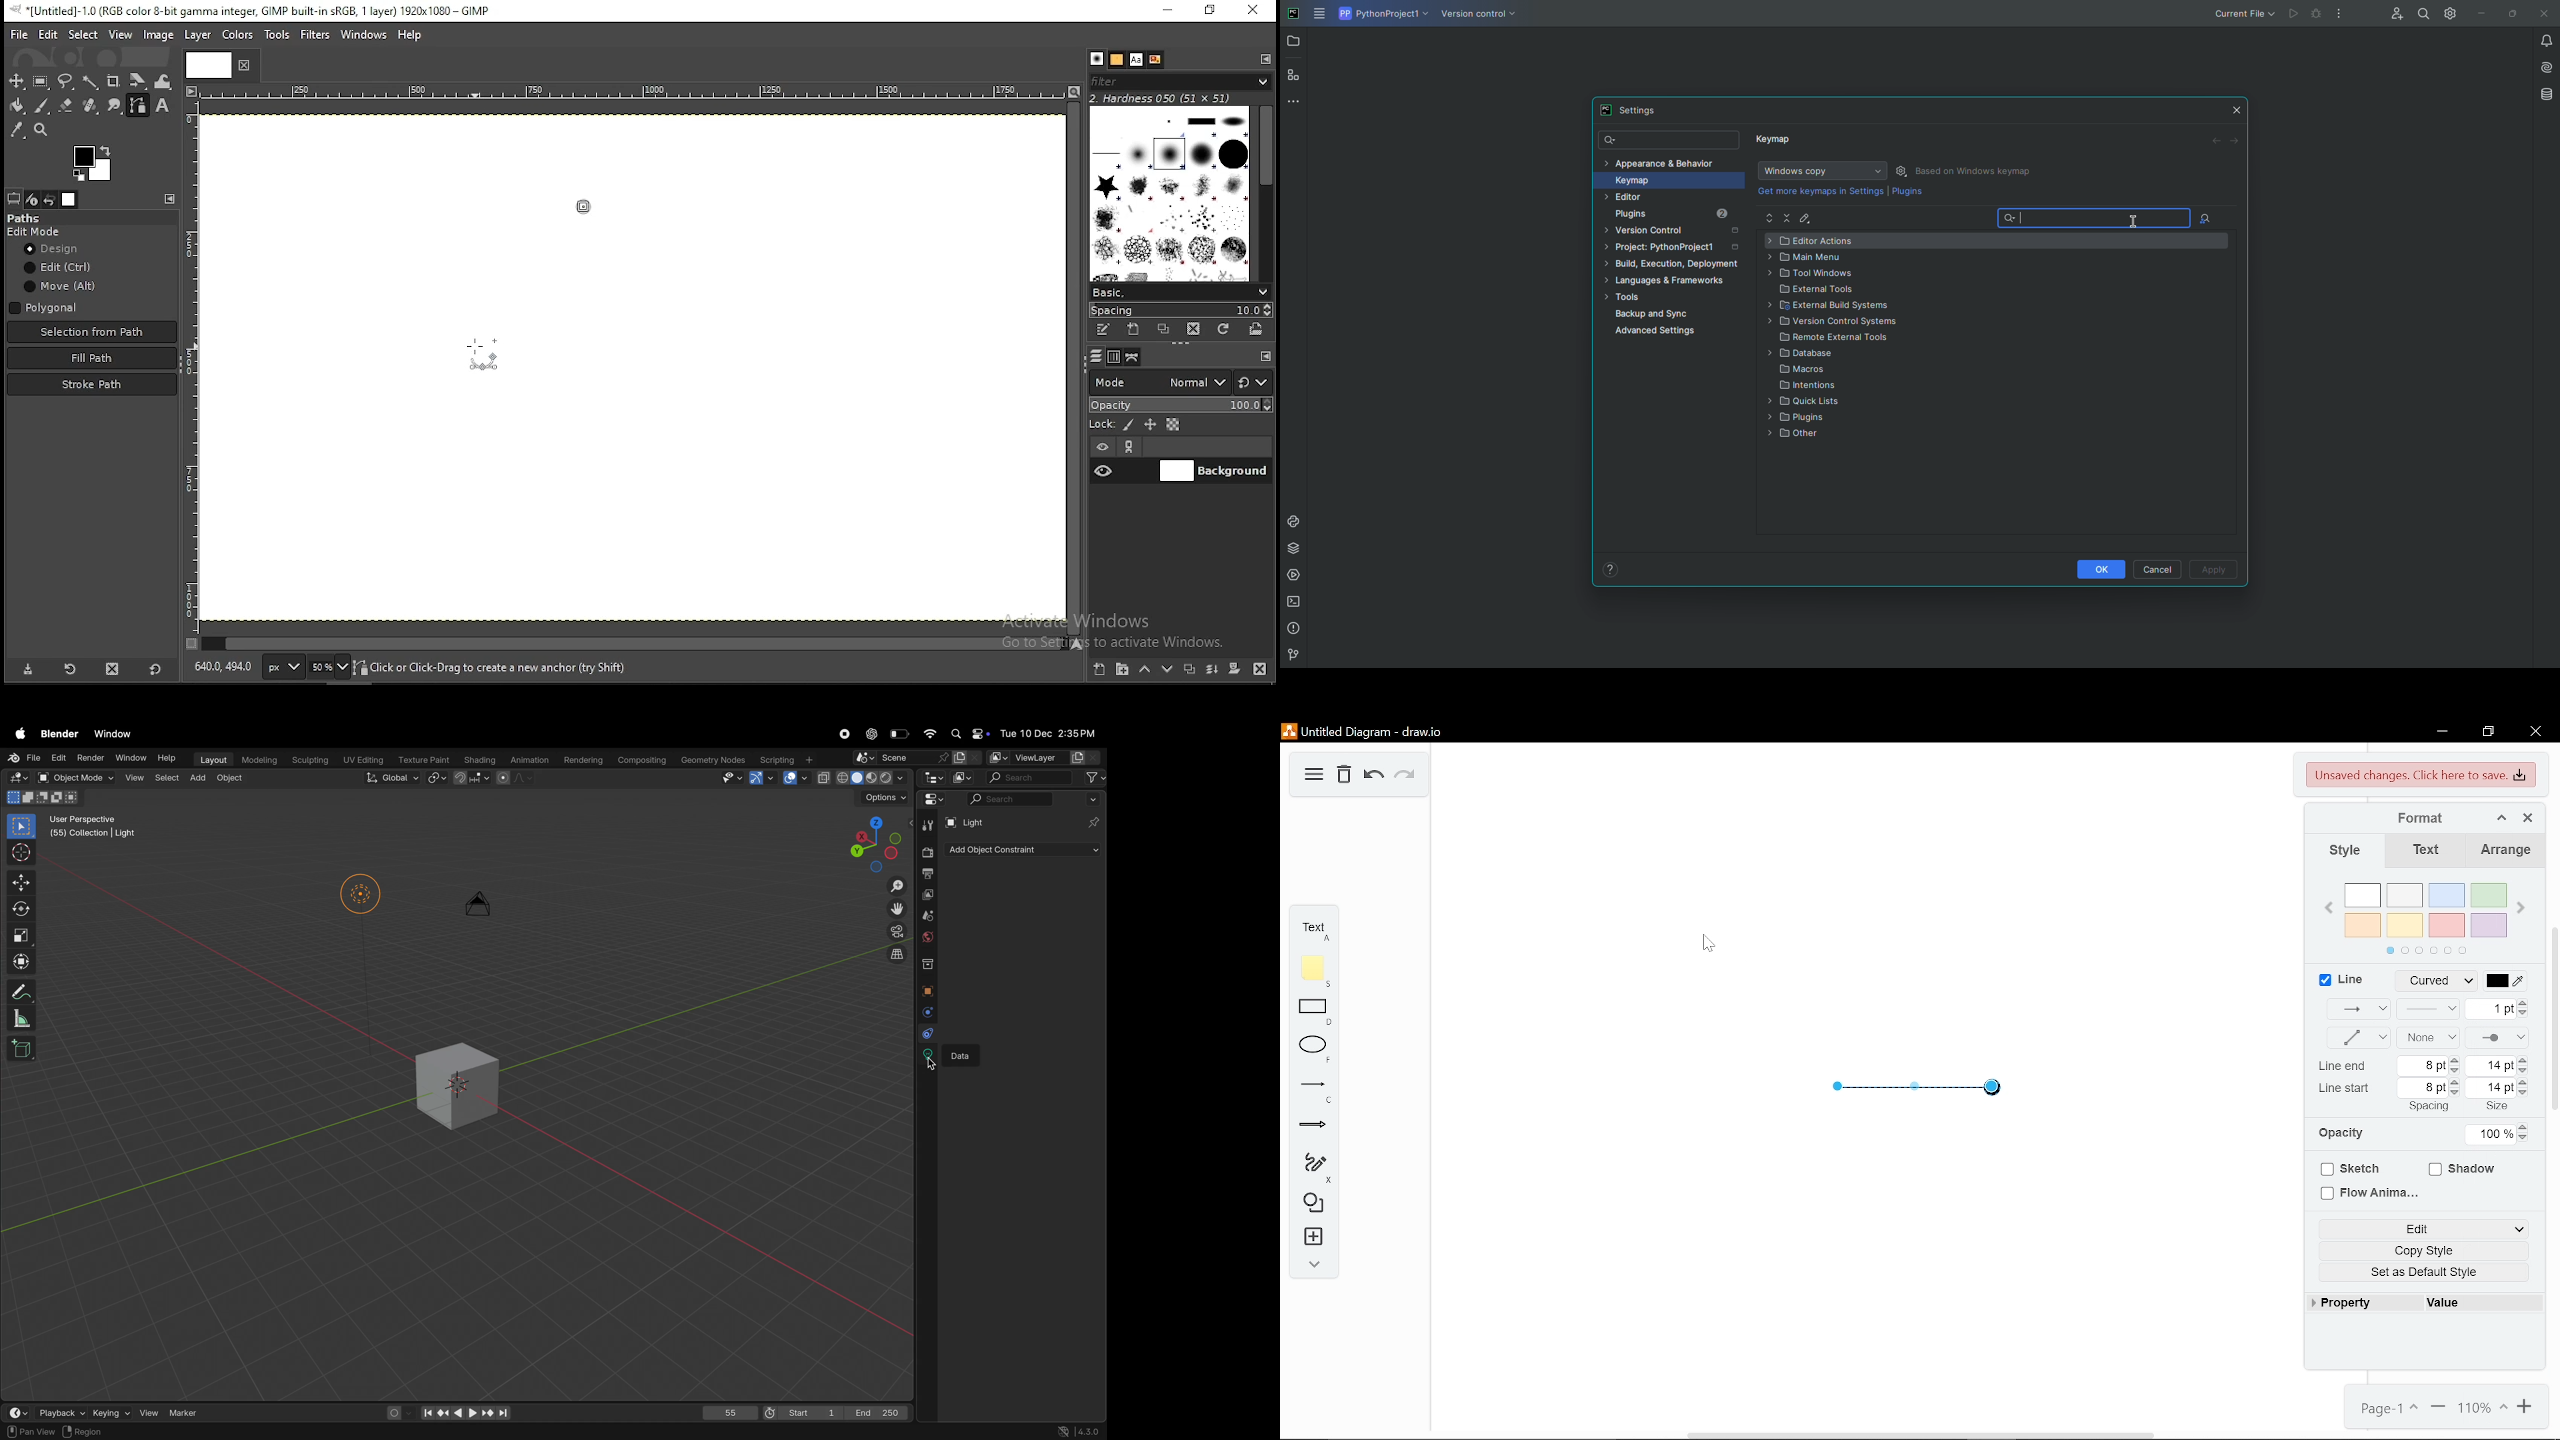 Image resolution: width=2576 pixels, height=1456 pixels. I want to click on Unsaved changes. click here to save, so click(2419, 776).